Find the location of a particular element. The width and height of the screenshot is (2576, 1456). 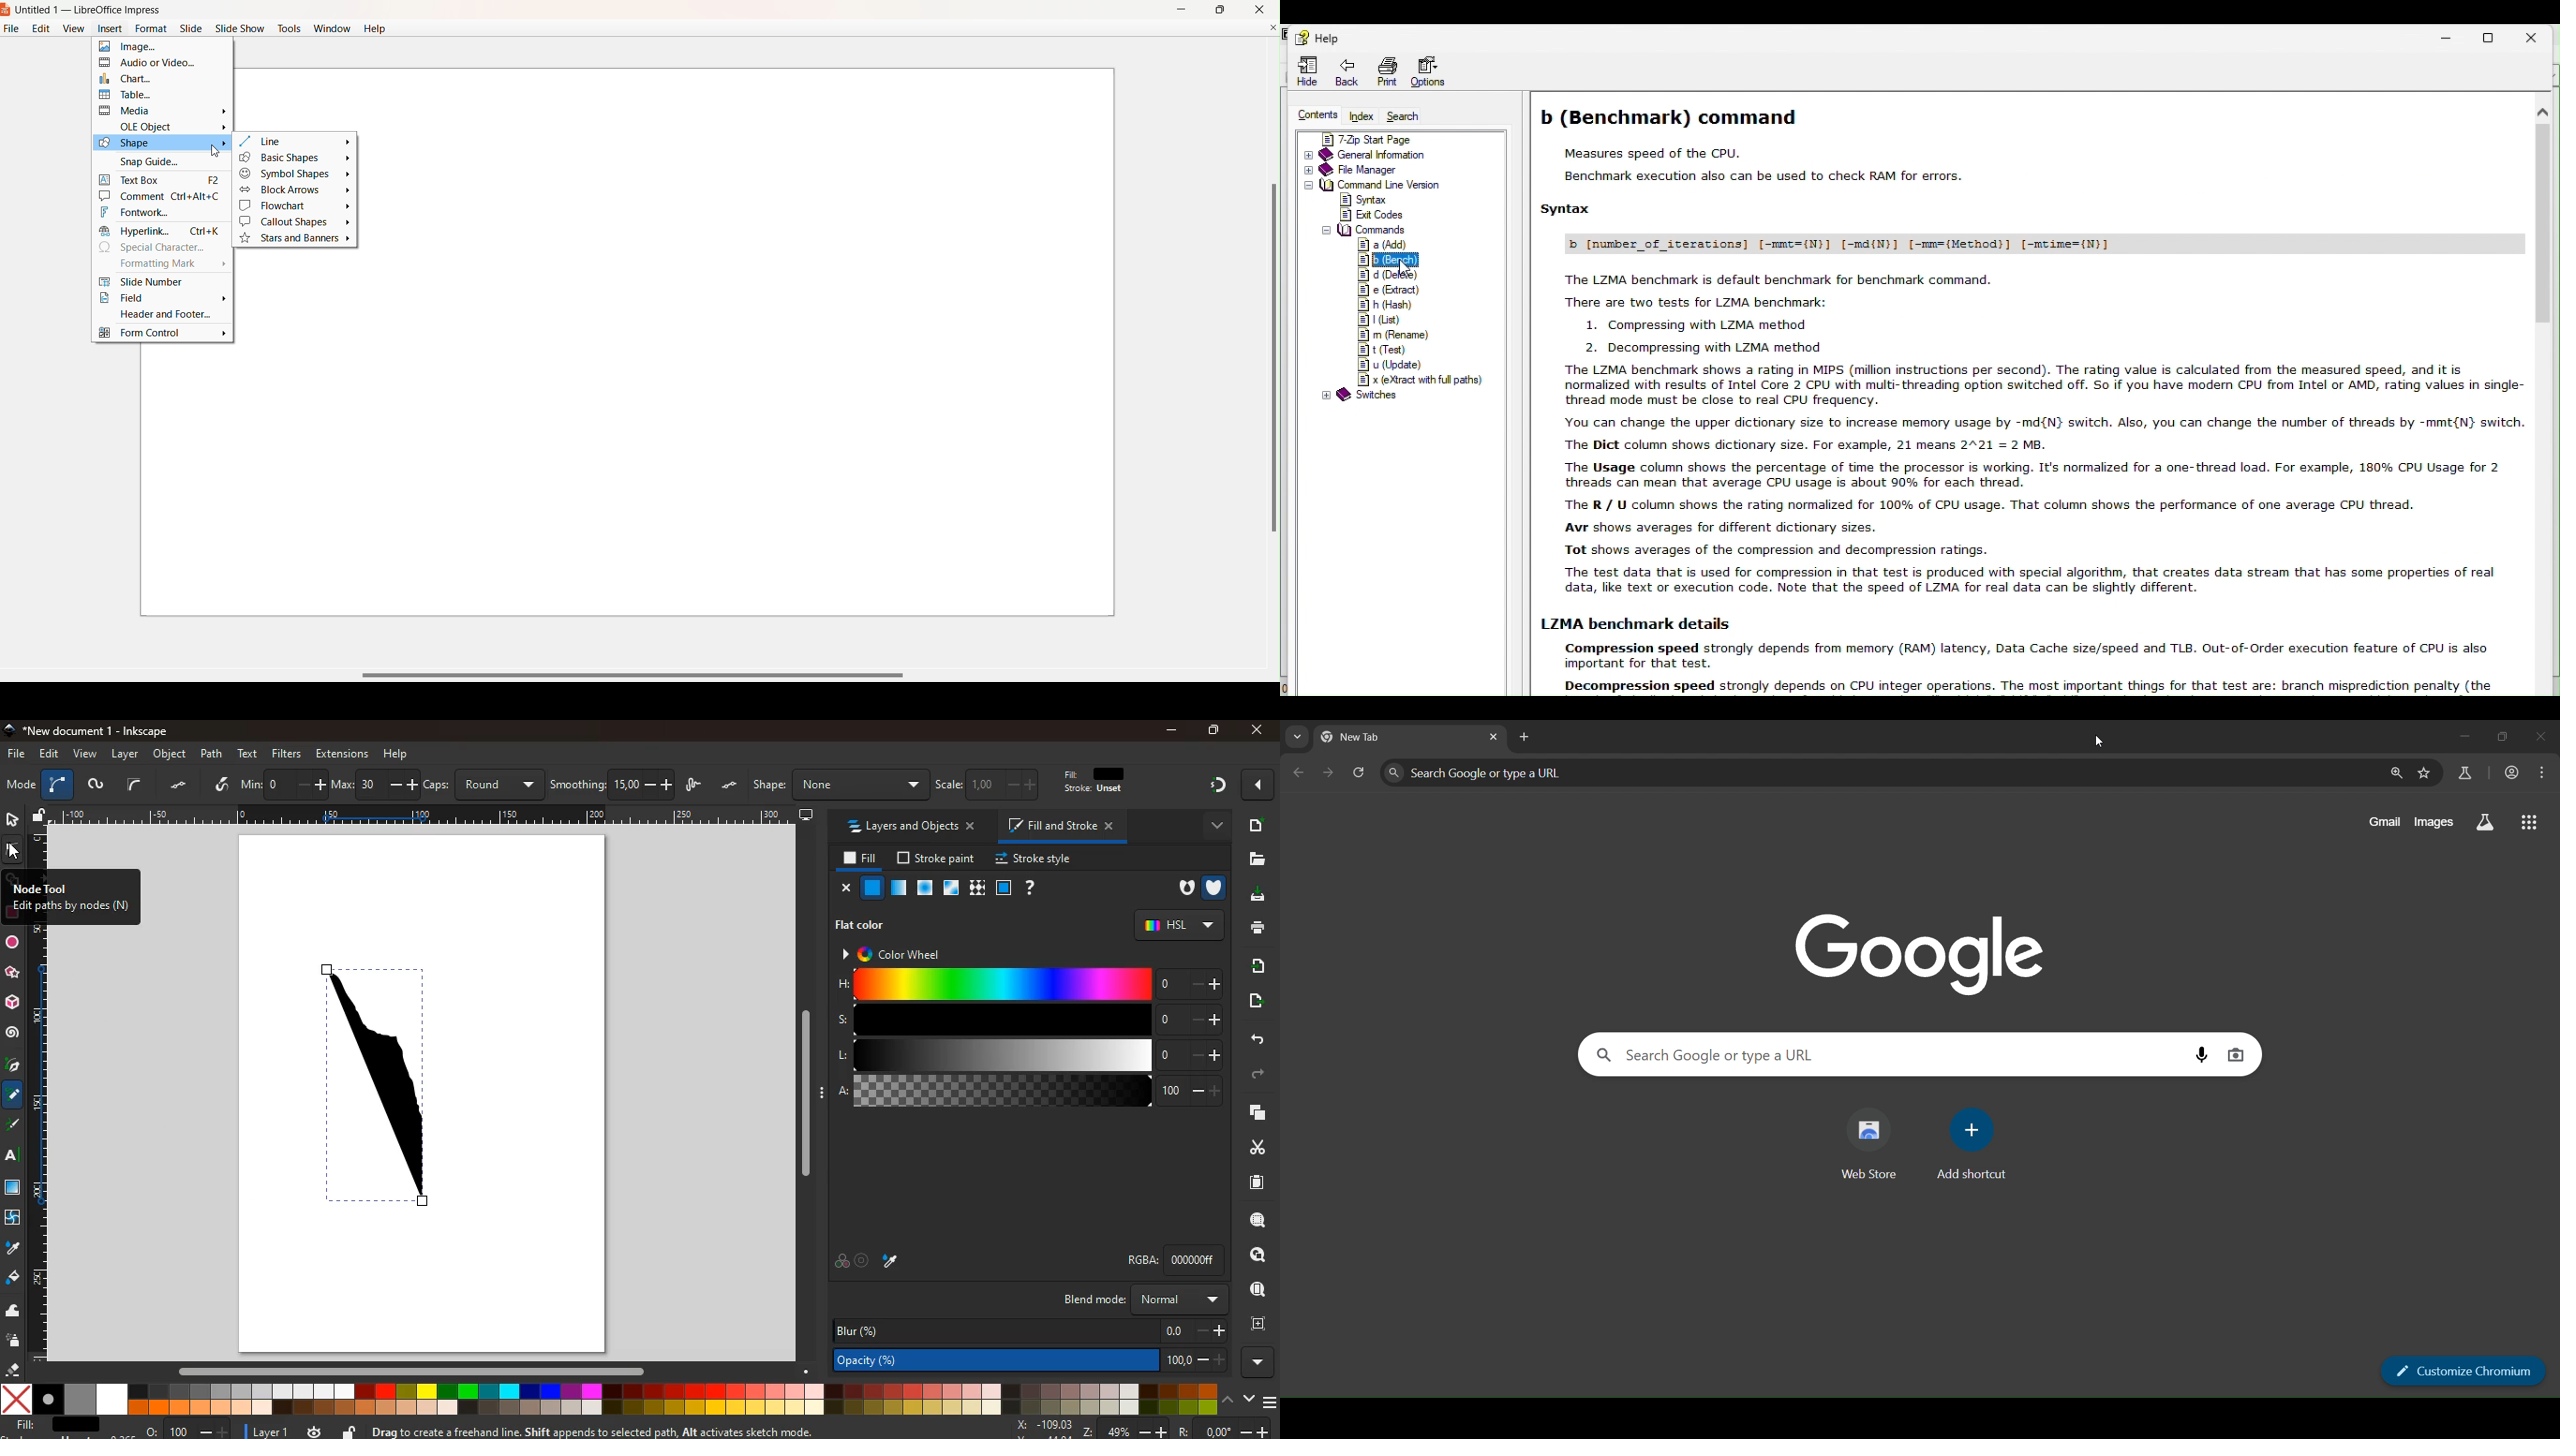

Comment Ctrl+Alt+C is located at coordinates (162, 196).